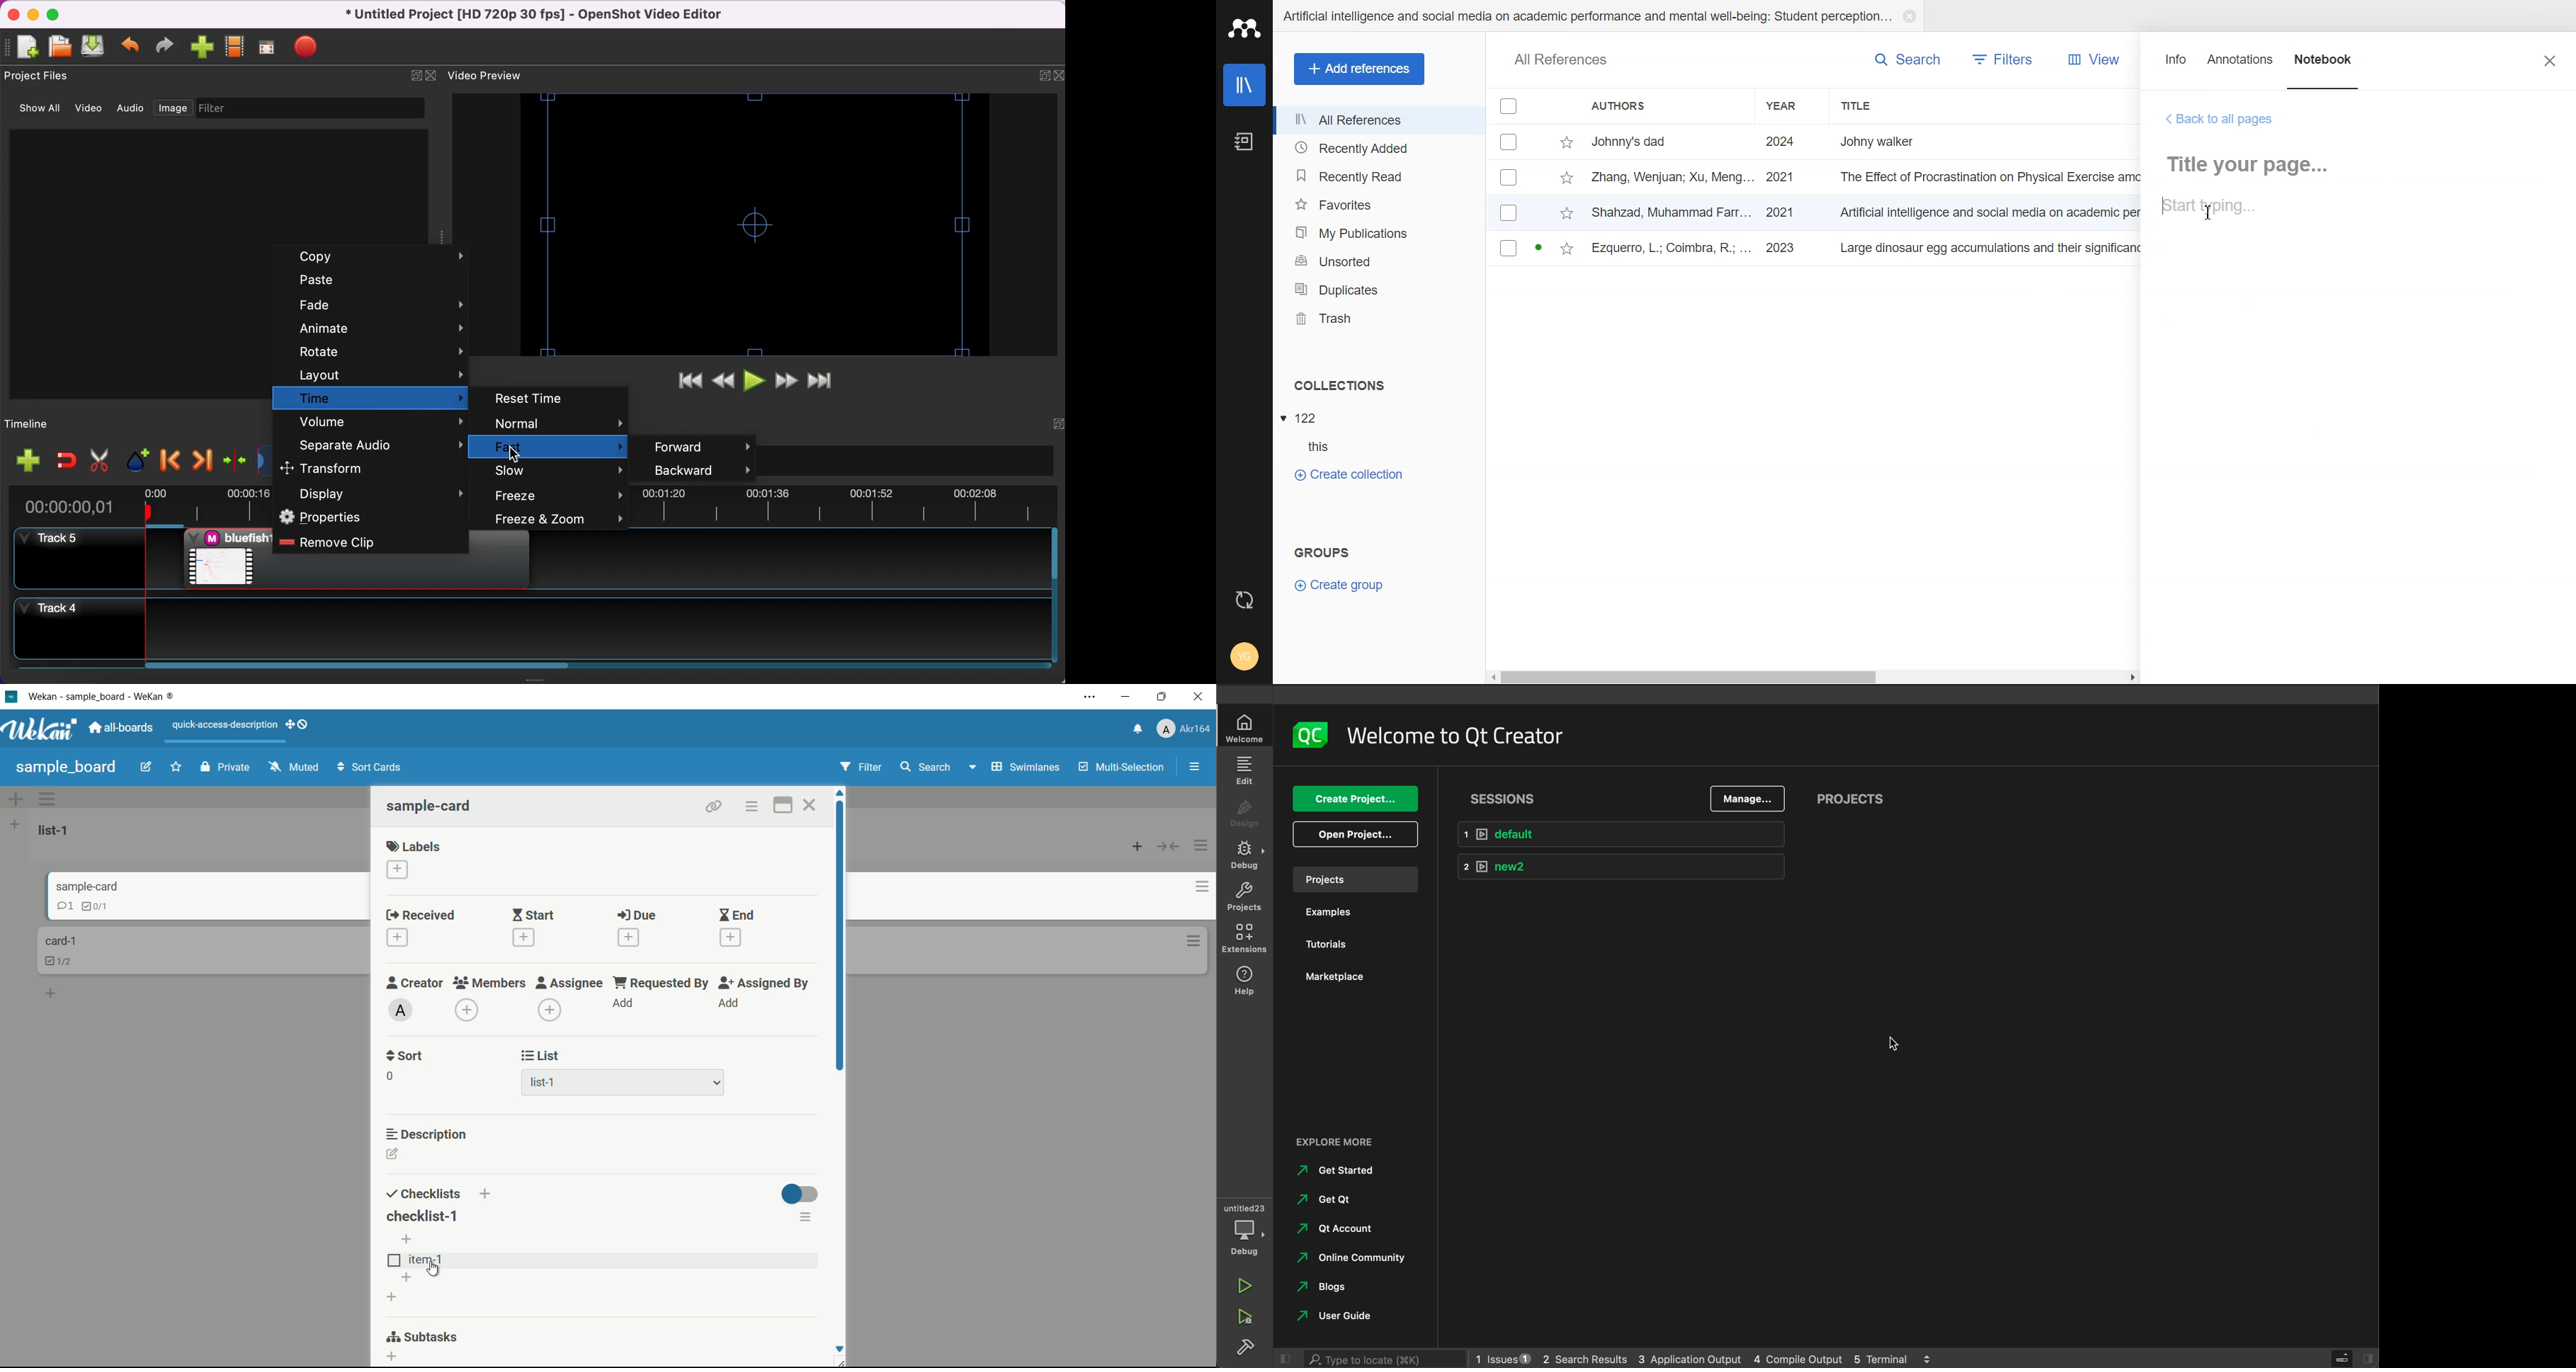 Image resolution: width=2576 pixels, height=1372 pixels. I want to click on all references, so click(1561, 61).